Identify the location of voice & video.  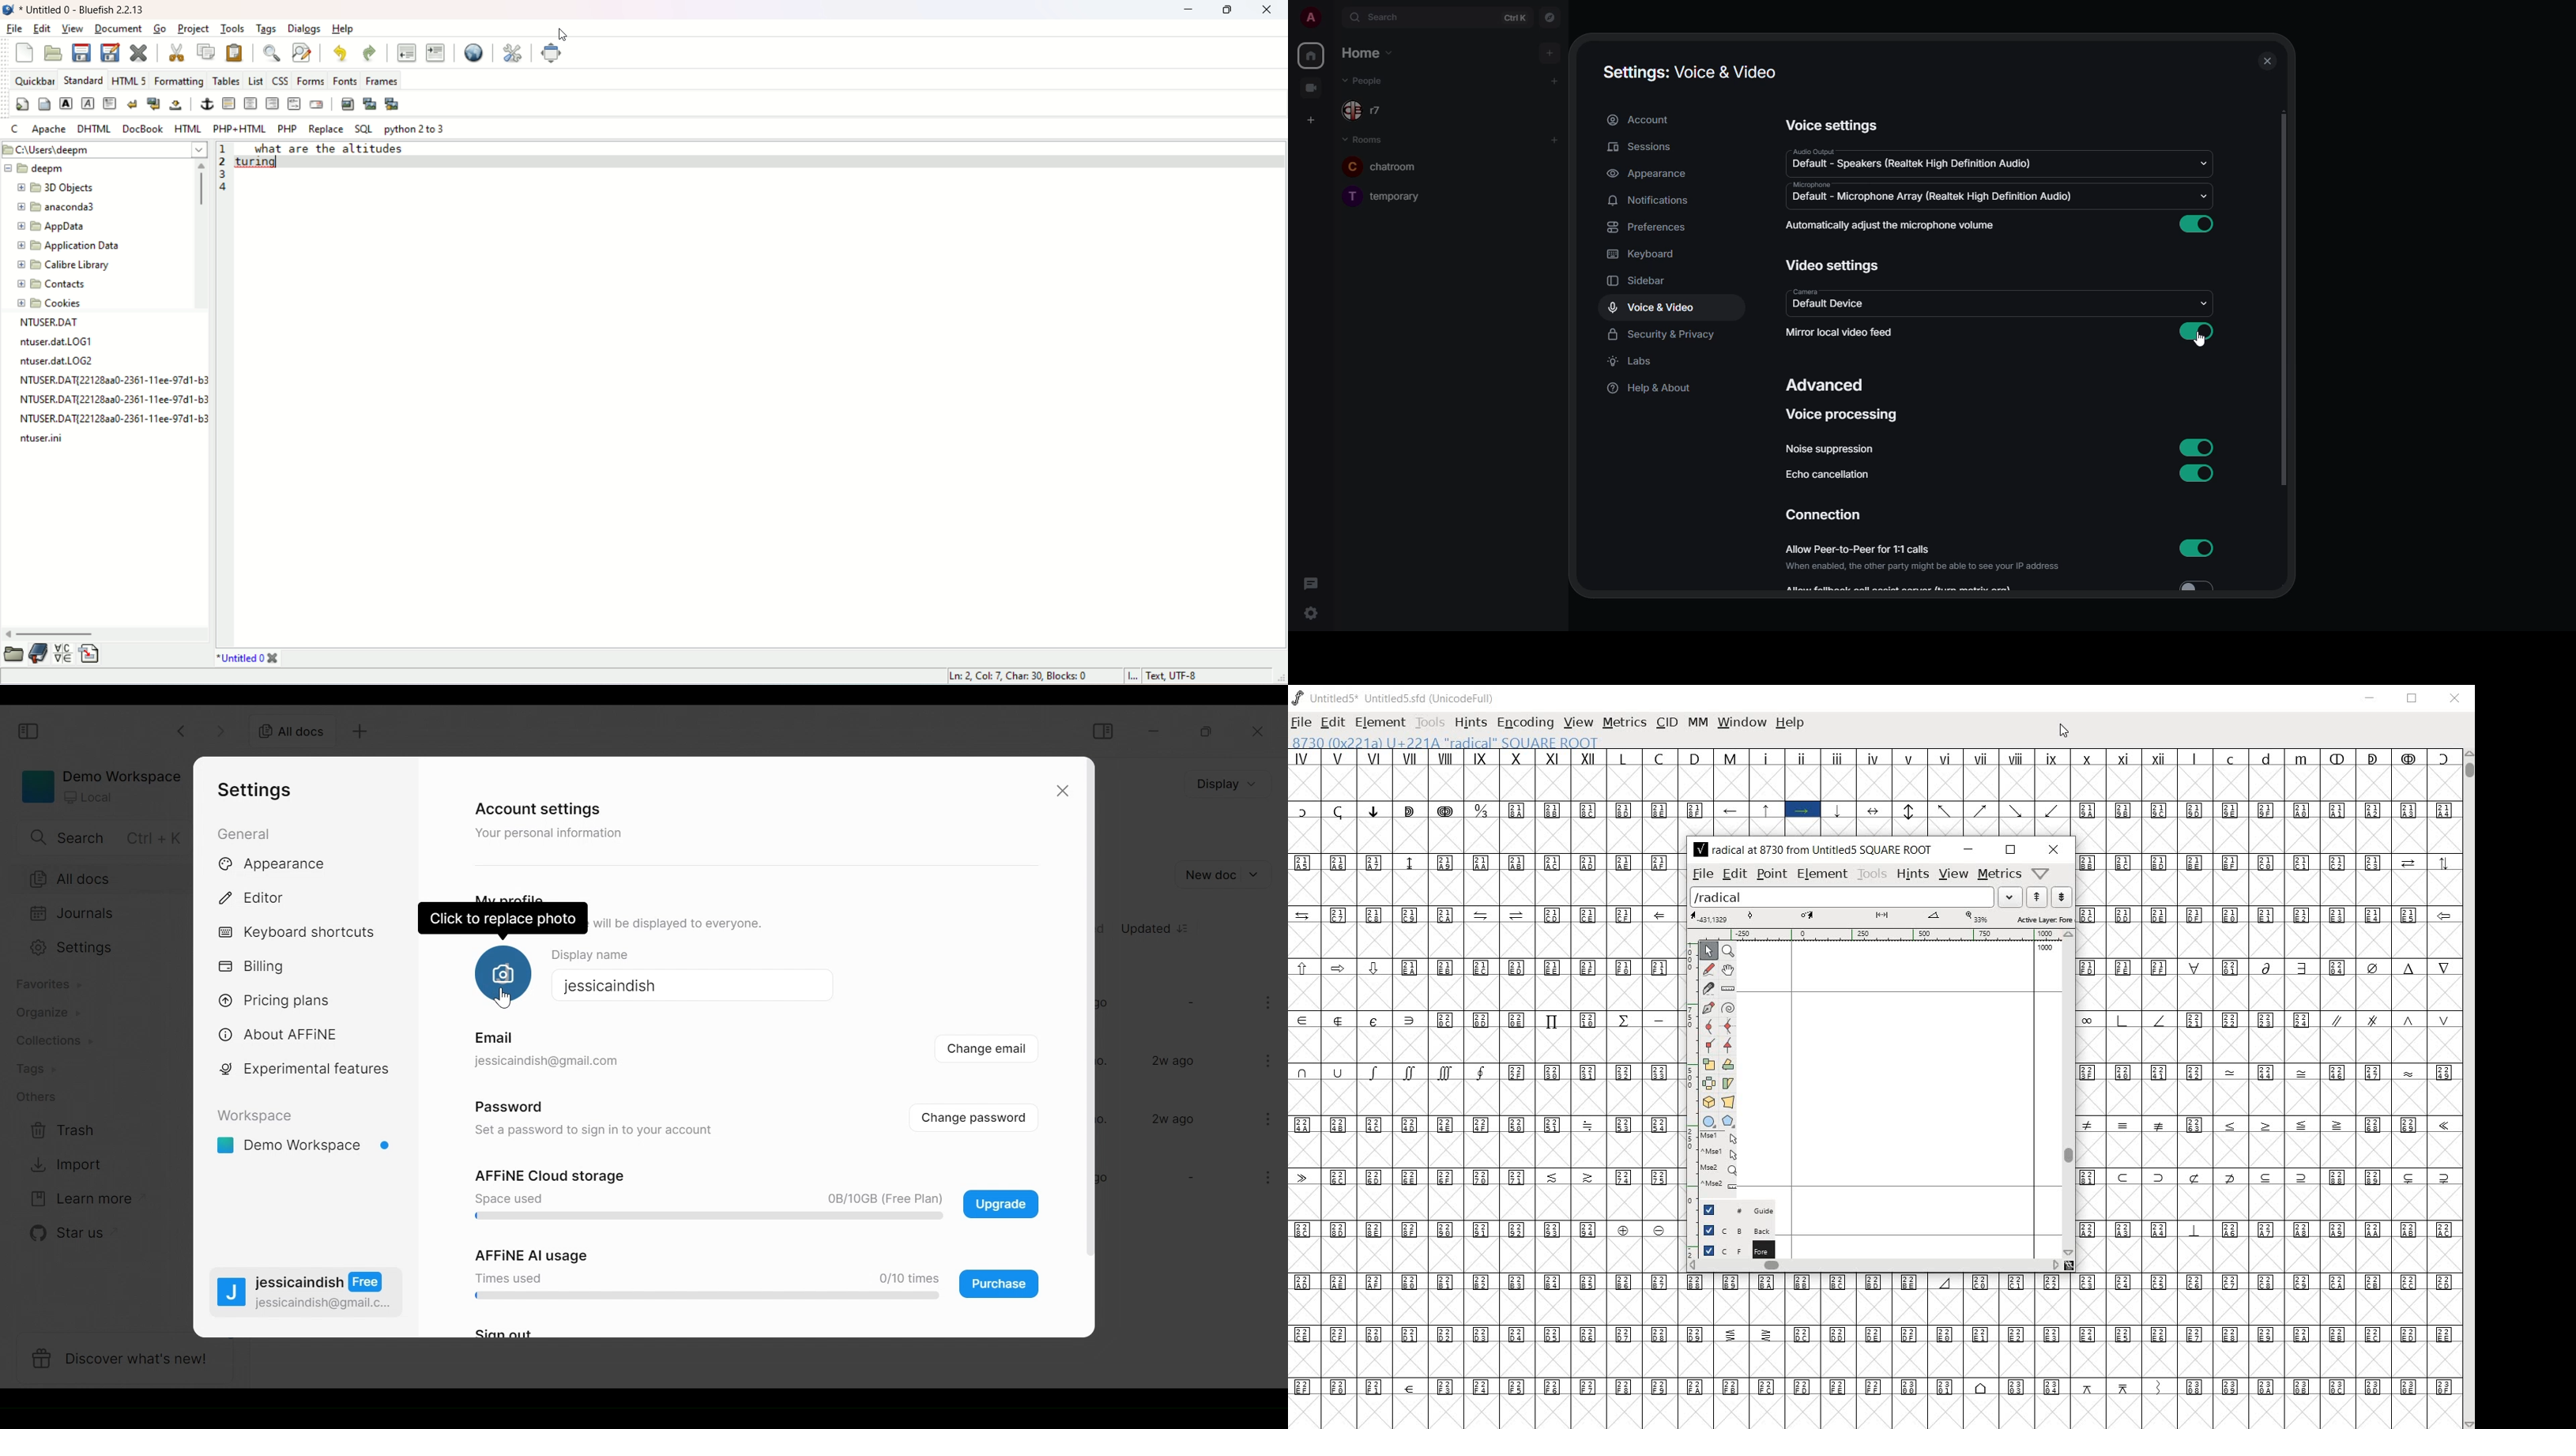
(1652, 309).